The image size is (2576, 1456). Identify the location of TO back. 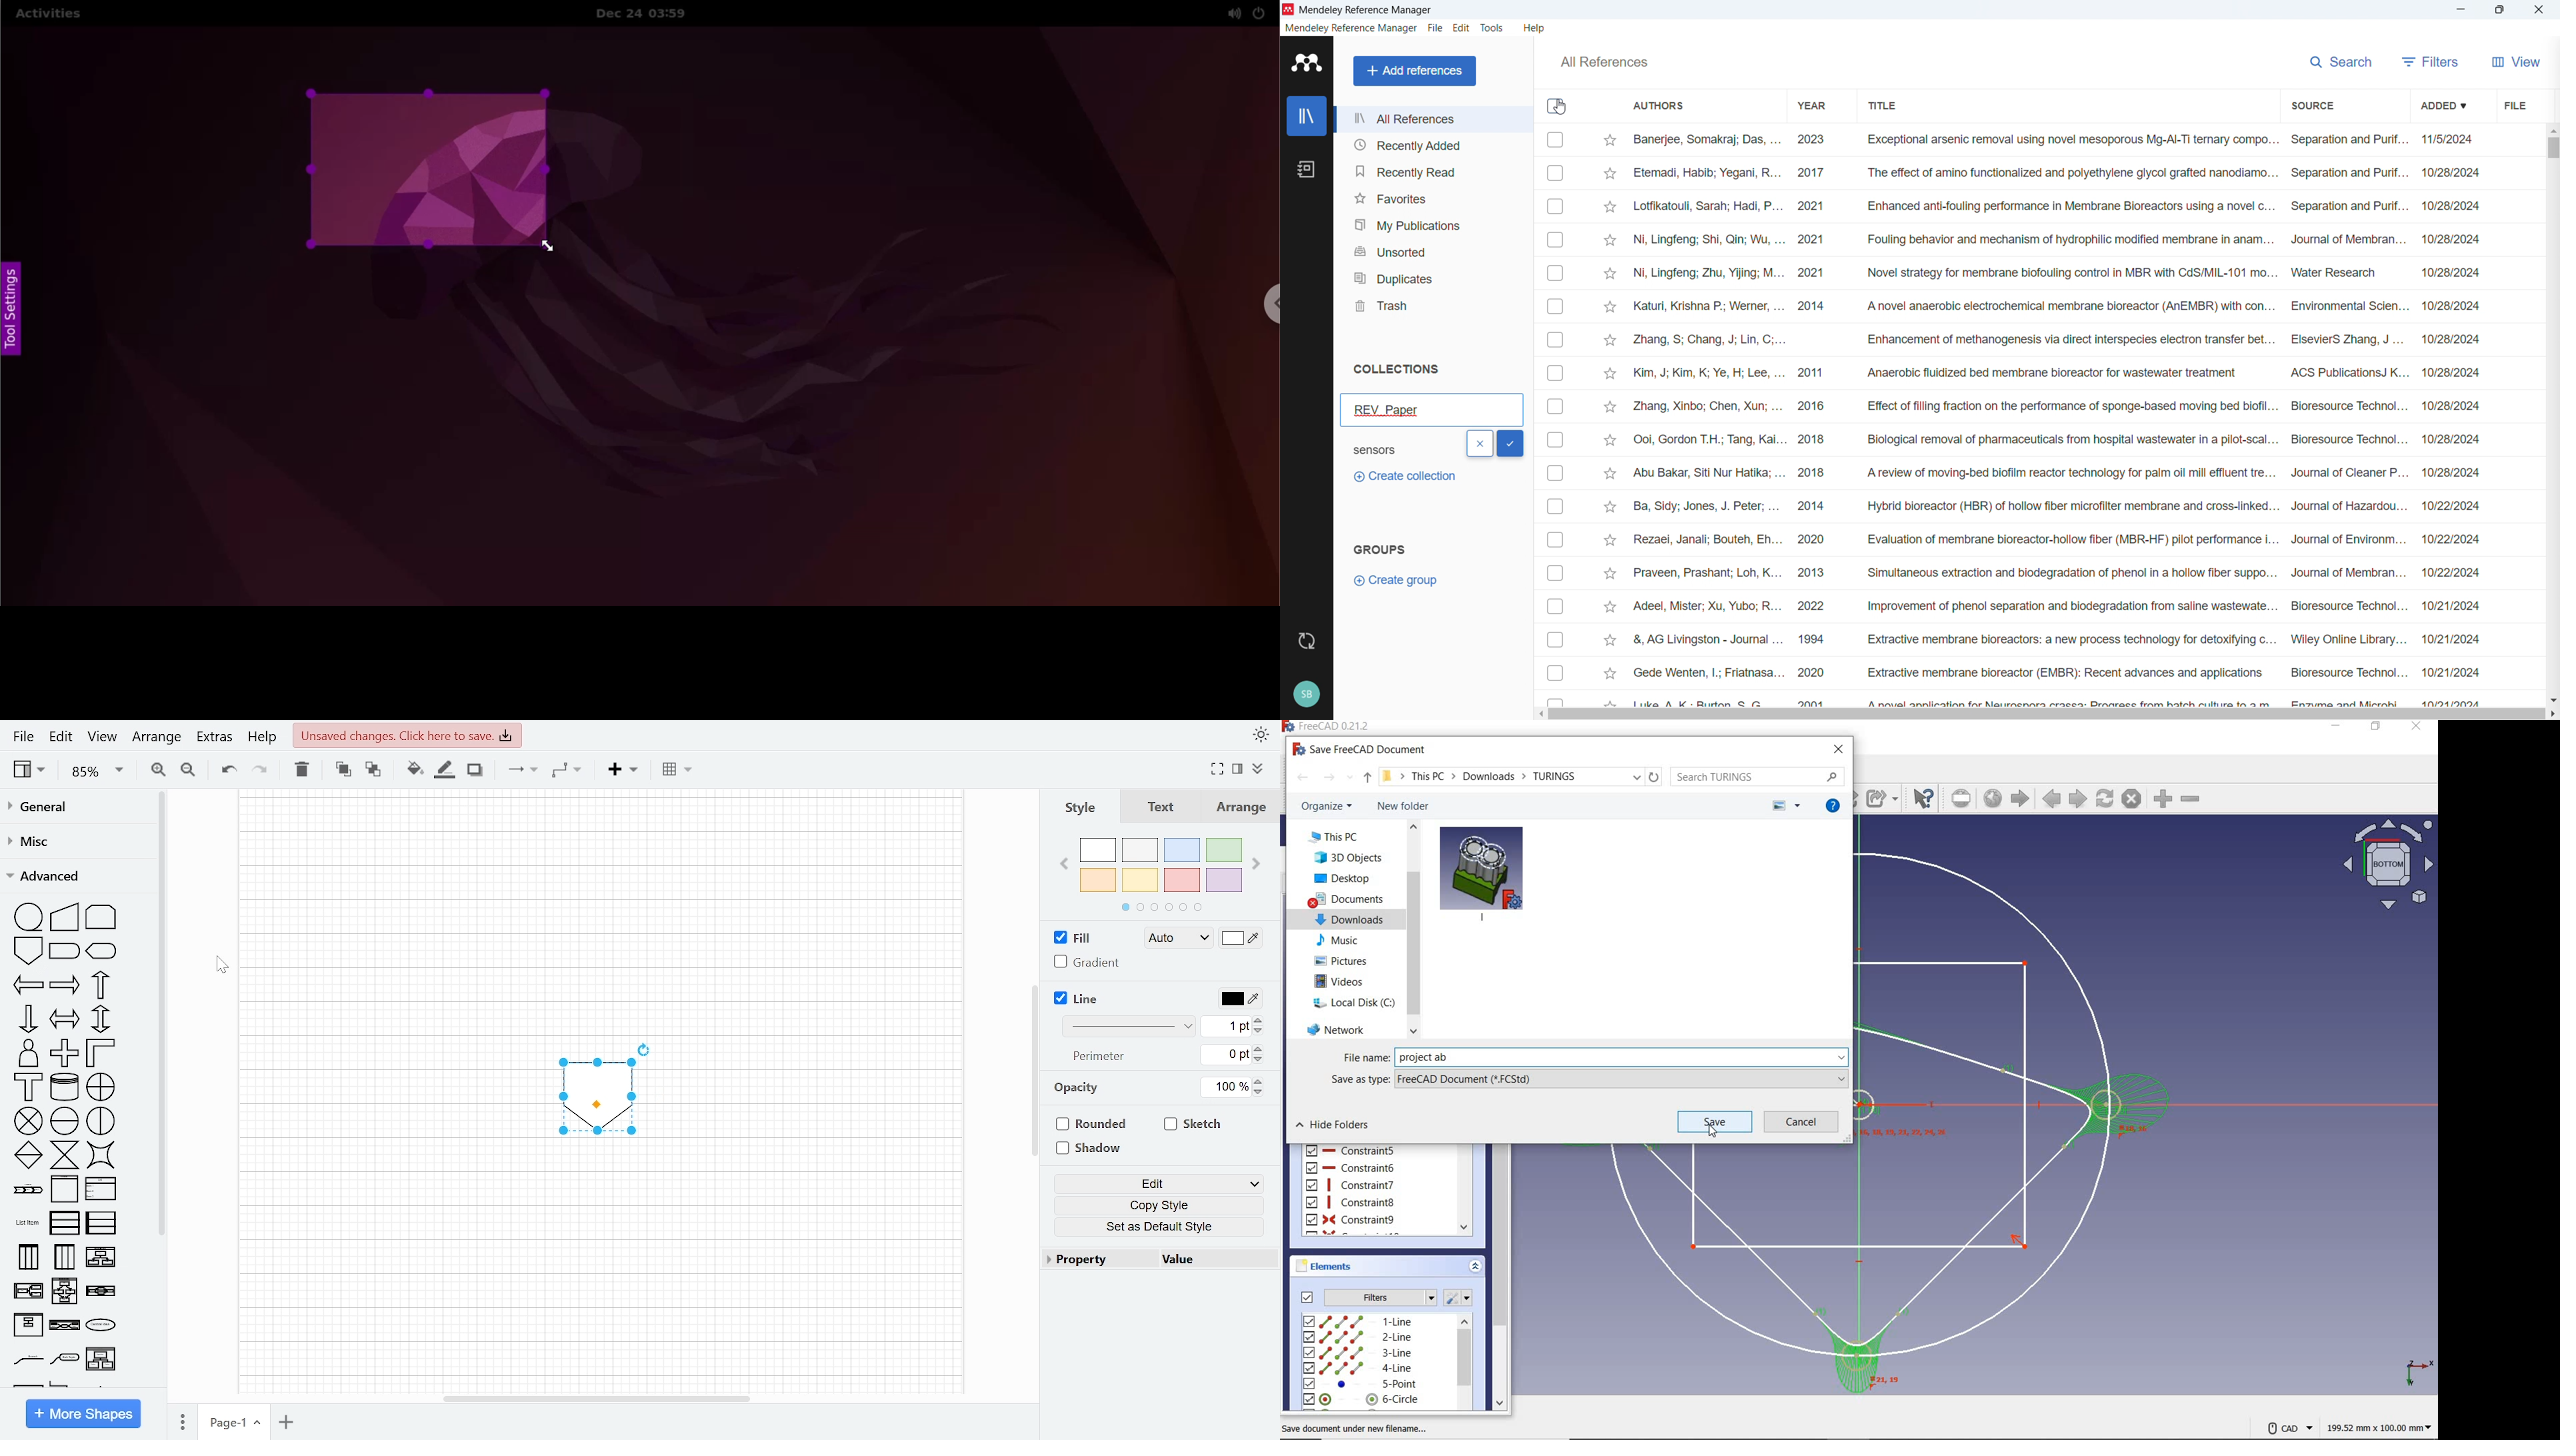
(373, 770).